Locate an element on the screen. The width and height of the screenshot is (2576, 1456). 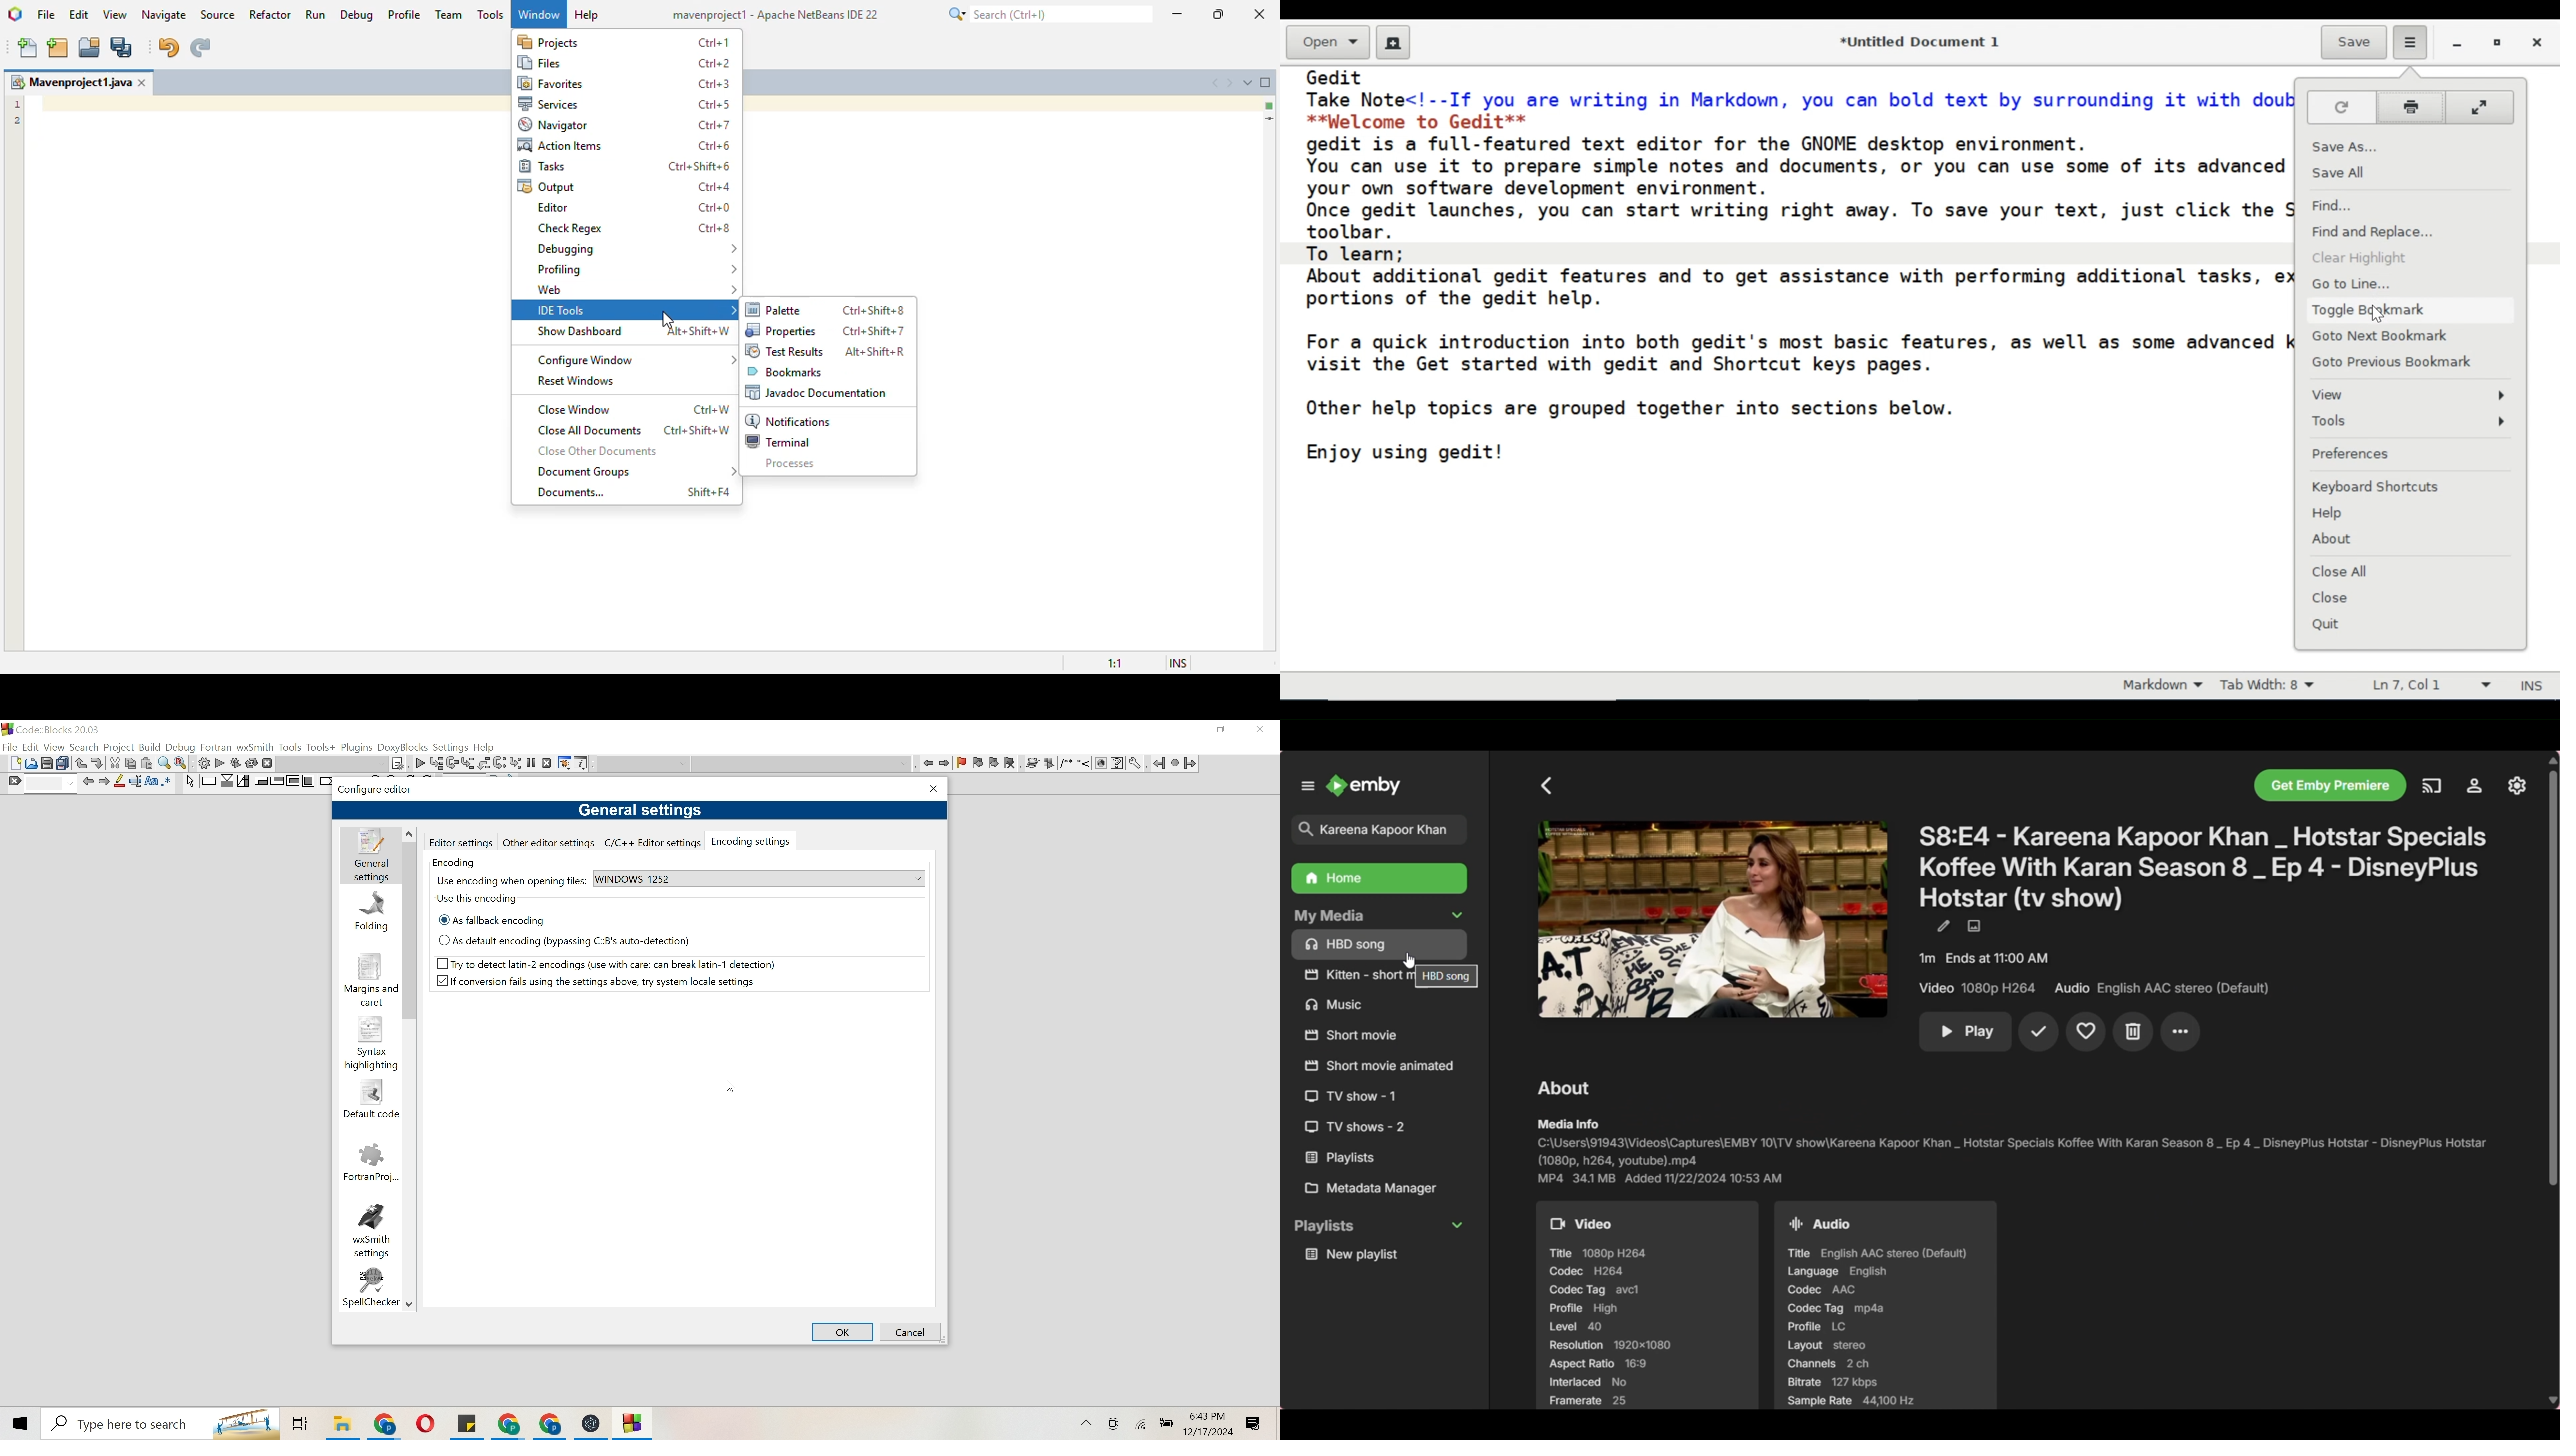
new project is located at coordinates (58, 48).